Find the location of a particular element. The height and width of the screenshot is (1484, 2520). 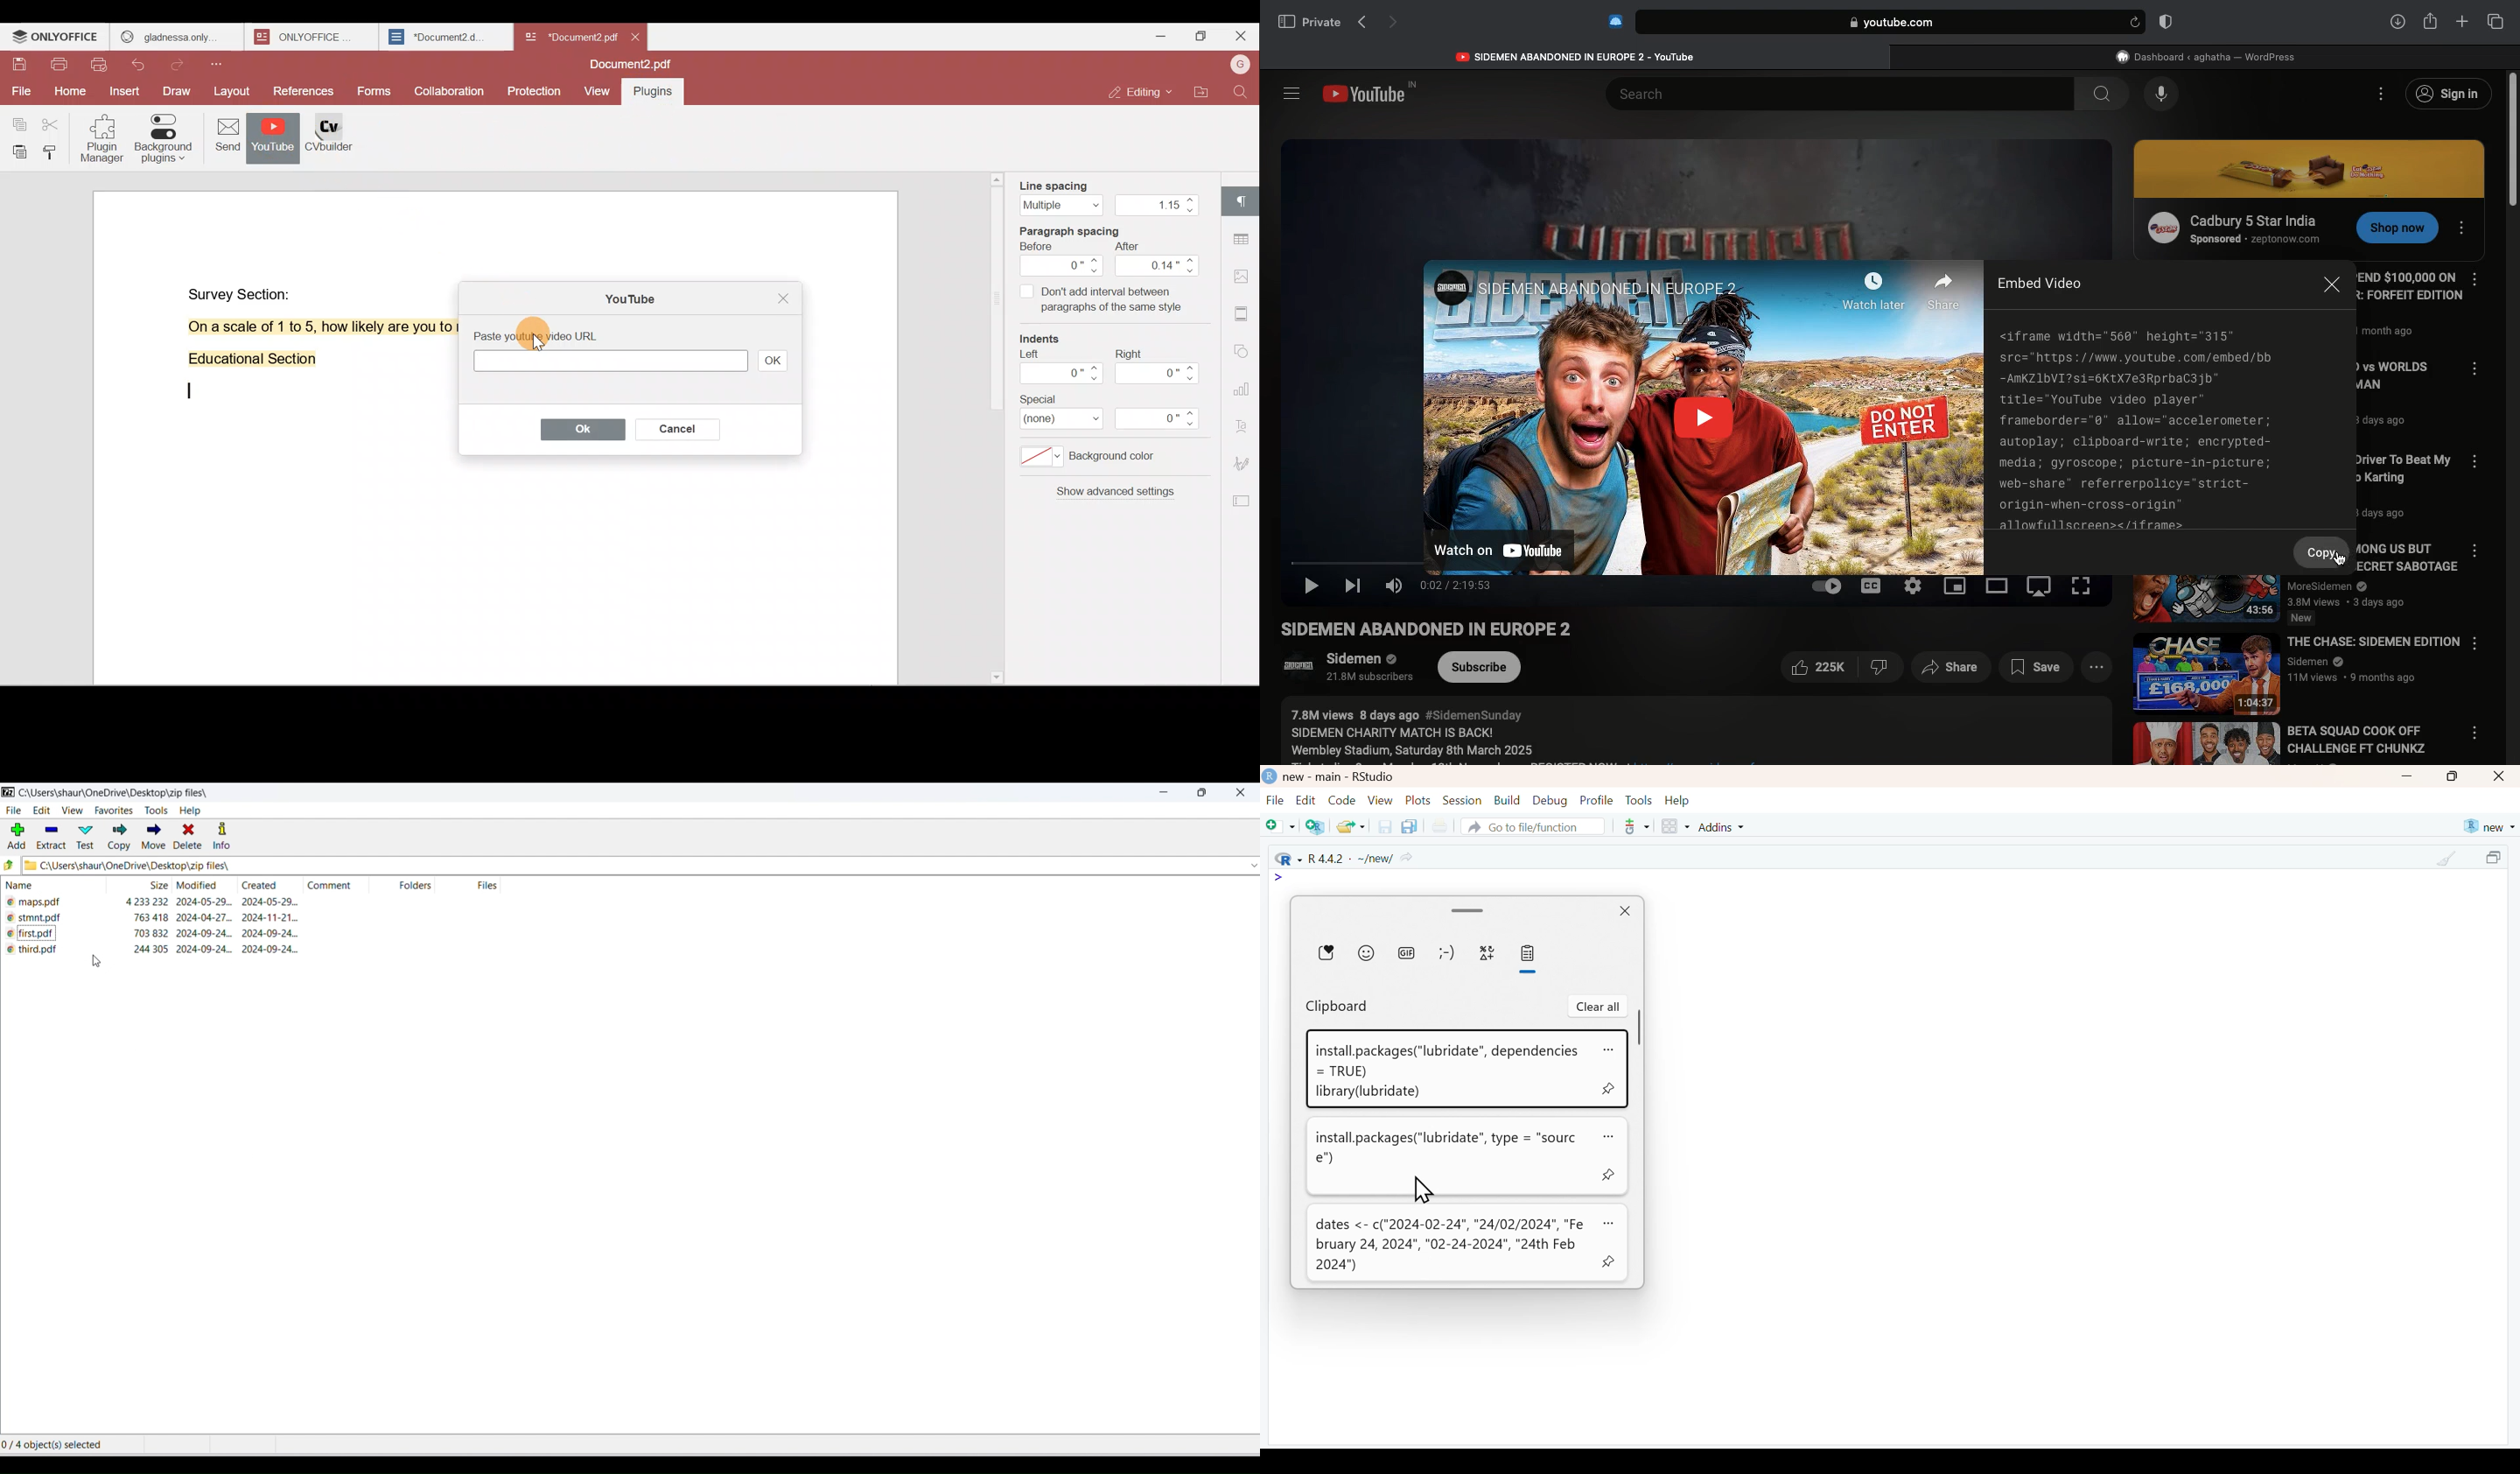

close is located at coordinates (2500, 777).